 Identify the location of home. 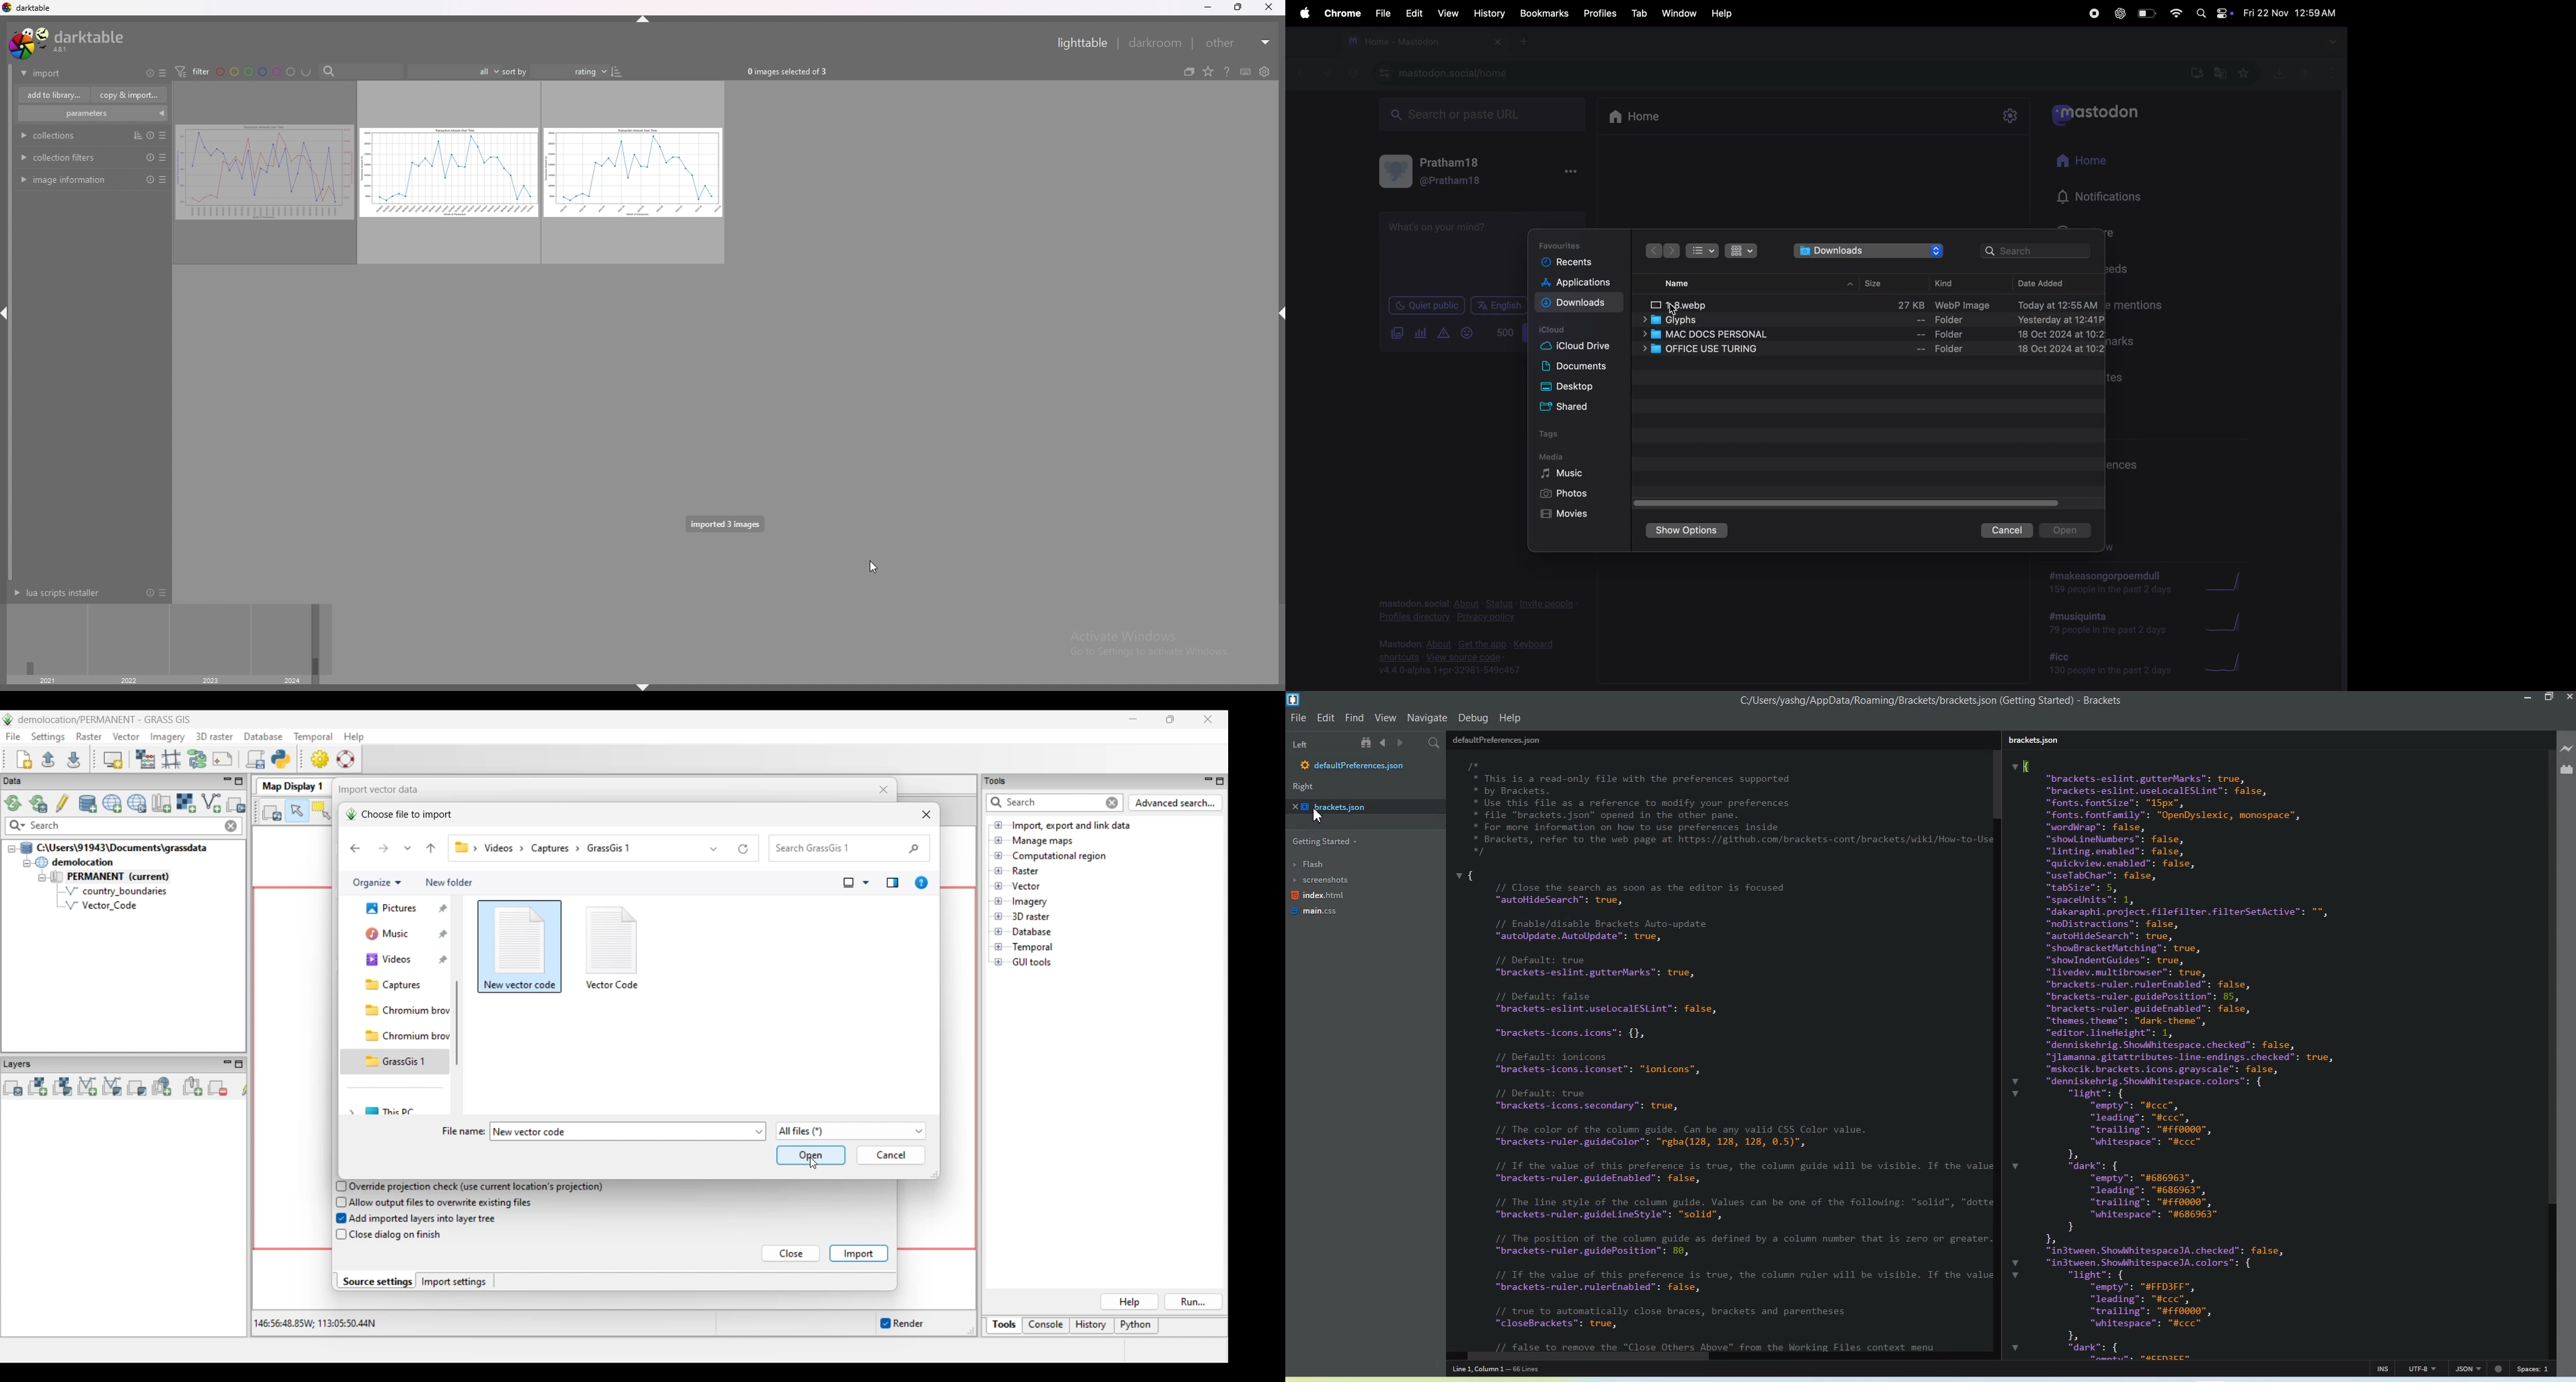
(1641, 117).